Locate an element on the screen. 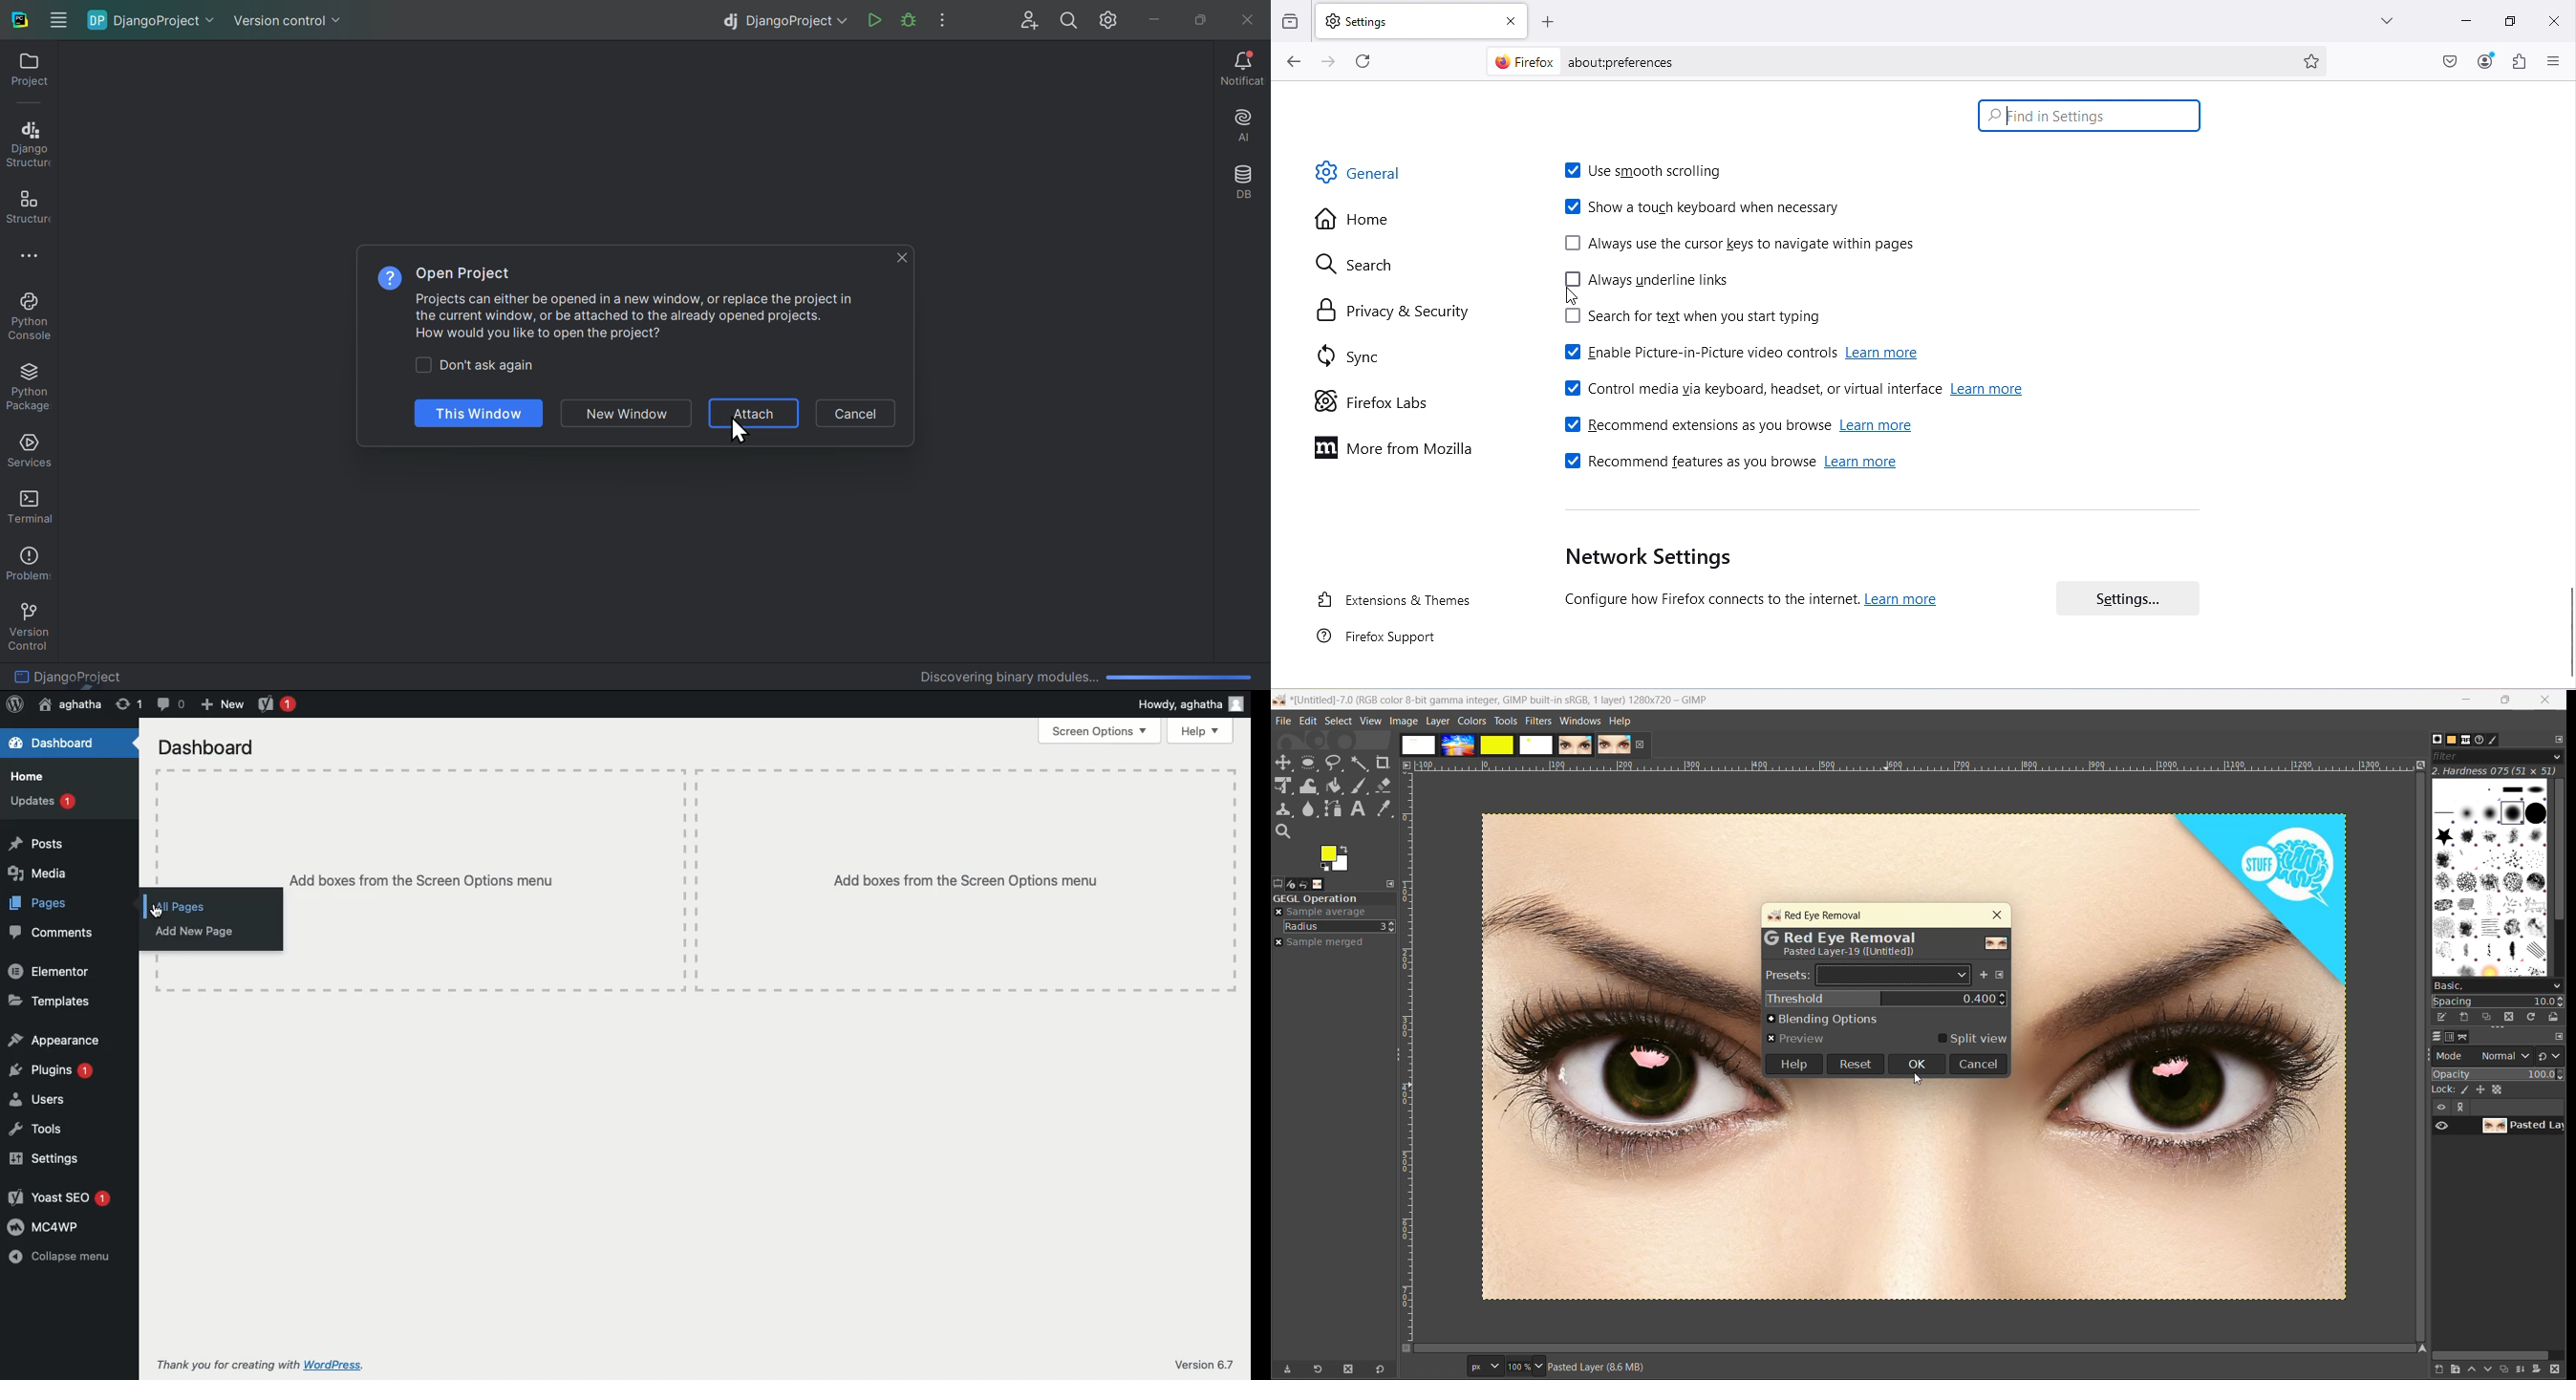 Image resolution: width=2576 pixels, height=1400 pixels. ok is located at coordinates (1917, 1064).